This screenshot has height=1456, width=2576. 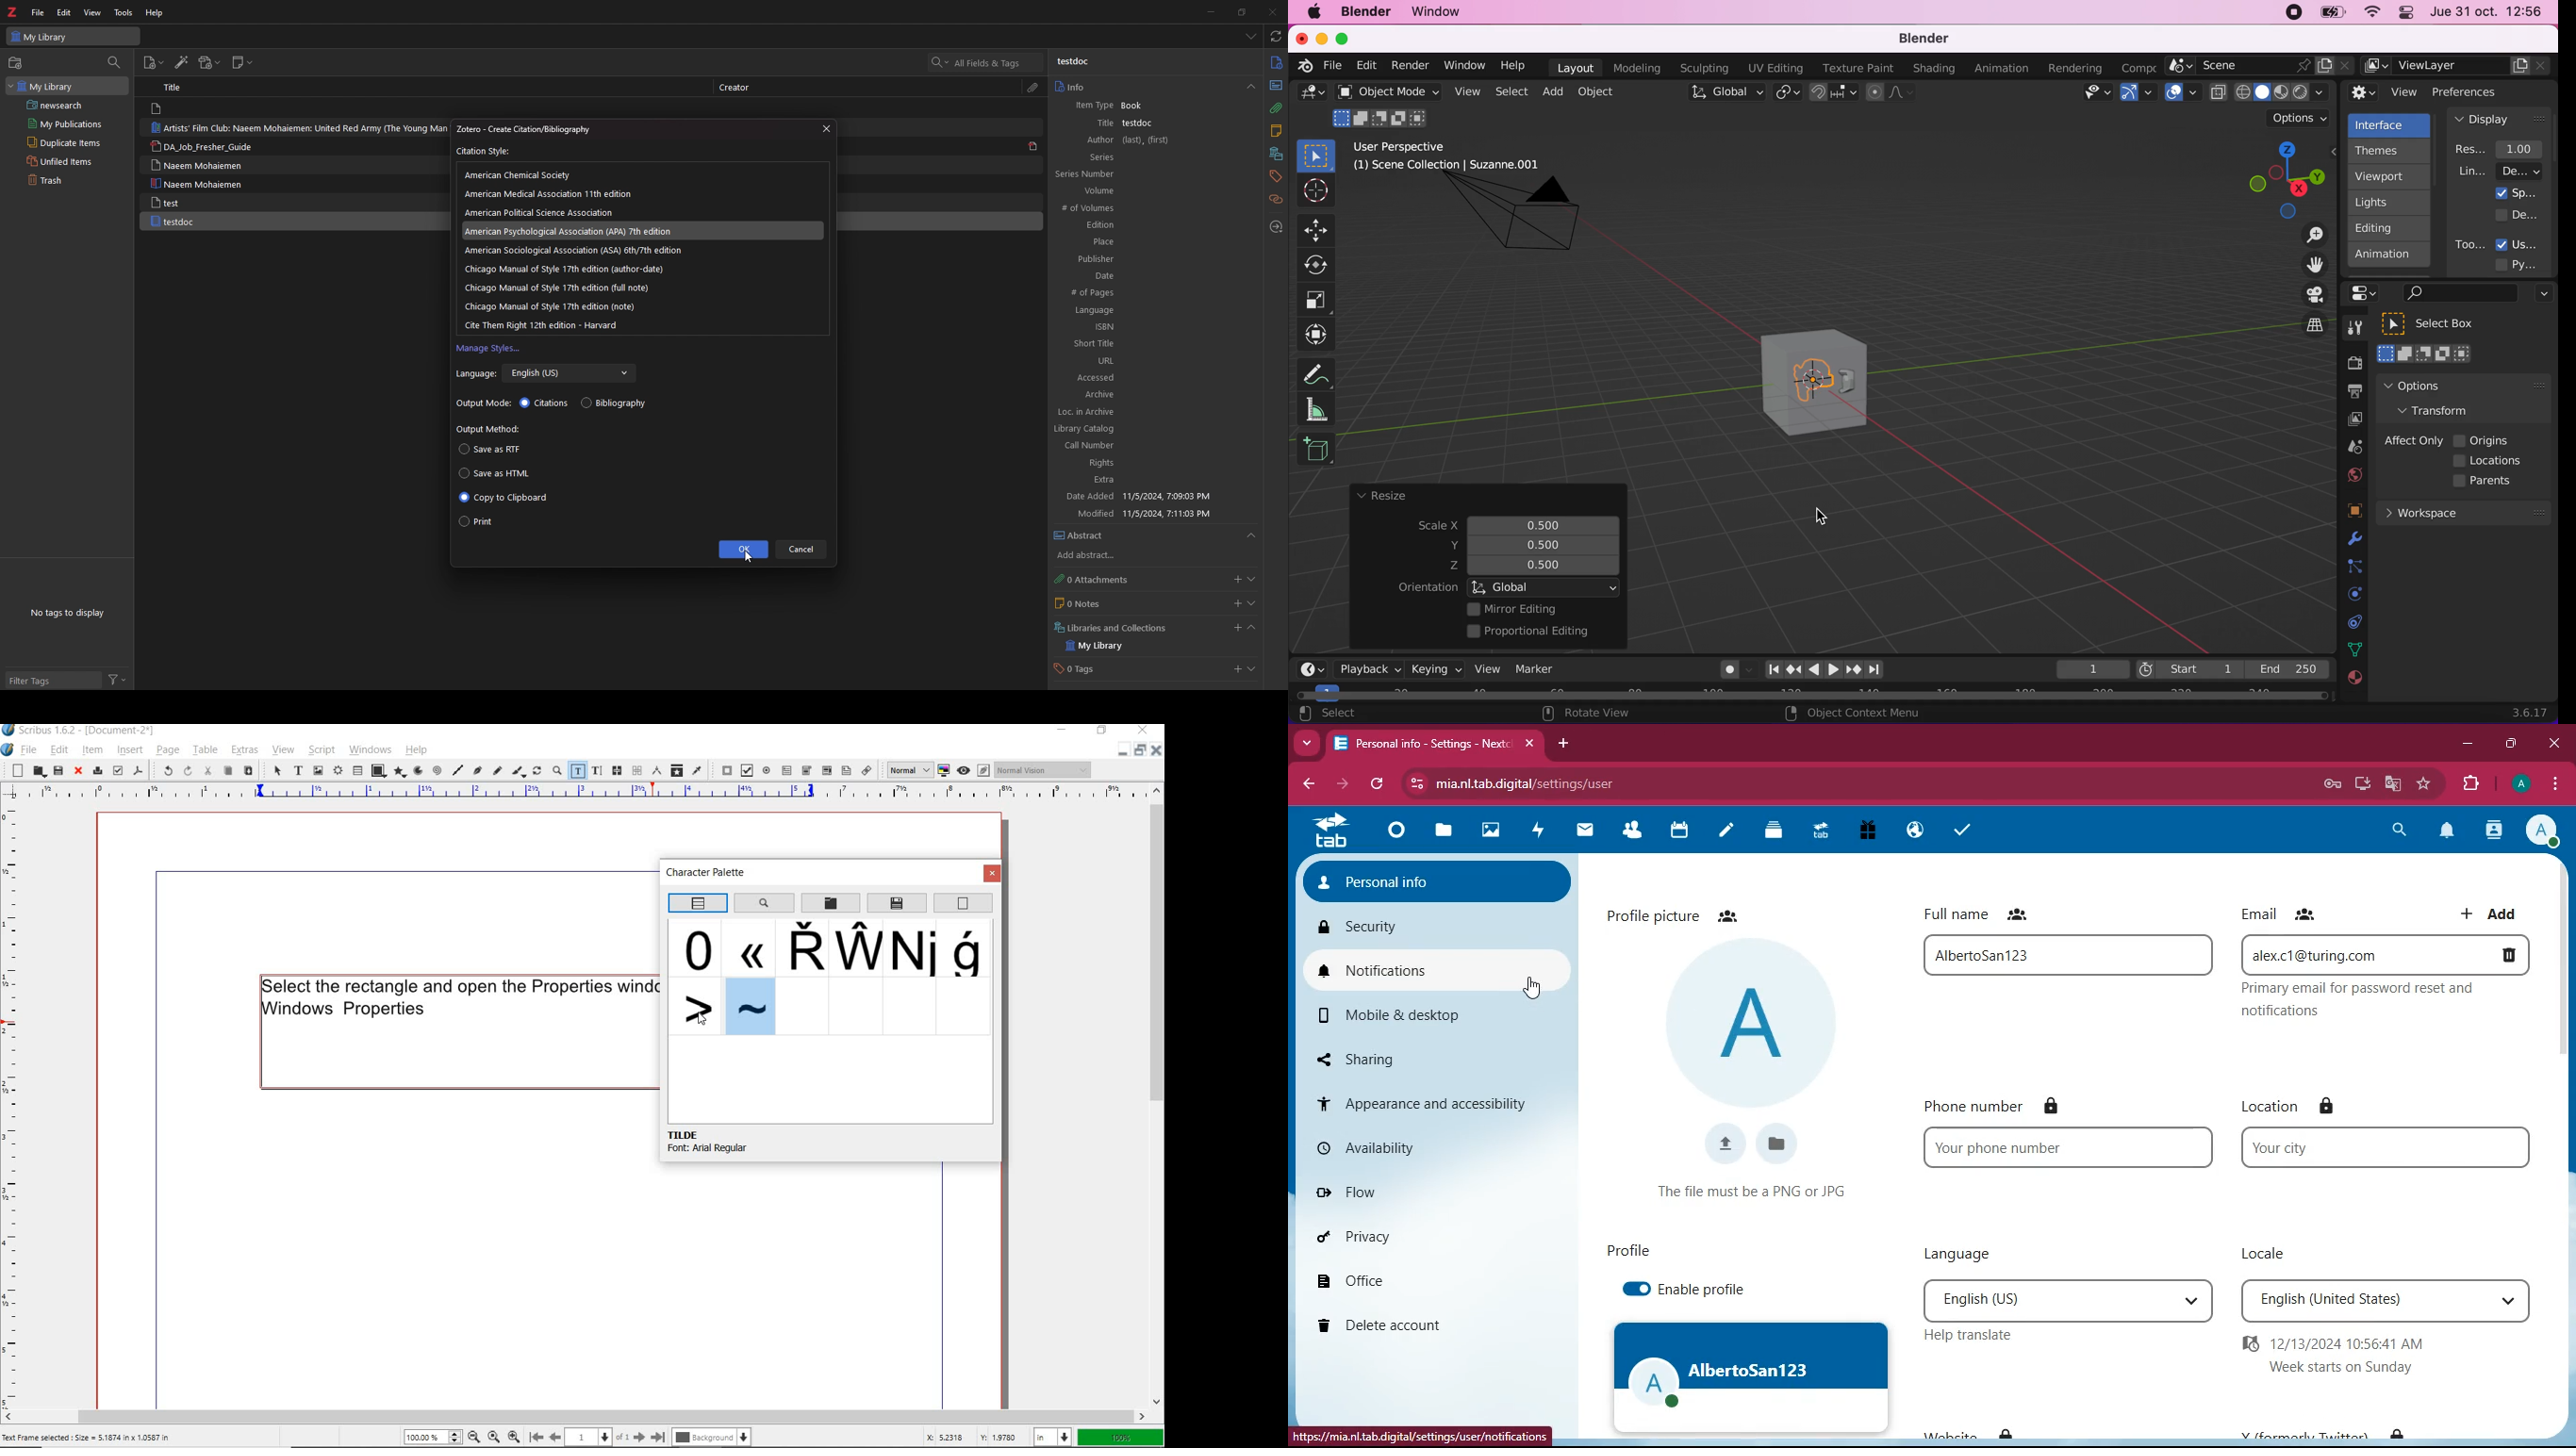 What do you see at coordinates (640, 1436) in the screenshot?
I see `go to next page` at bounding box center [640, 1436].